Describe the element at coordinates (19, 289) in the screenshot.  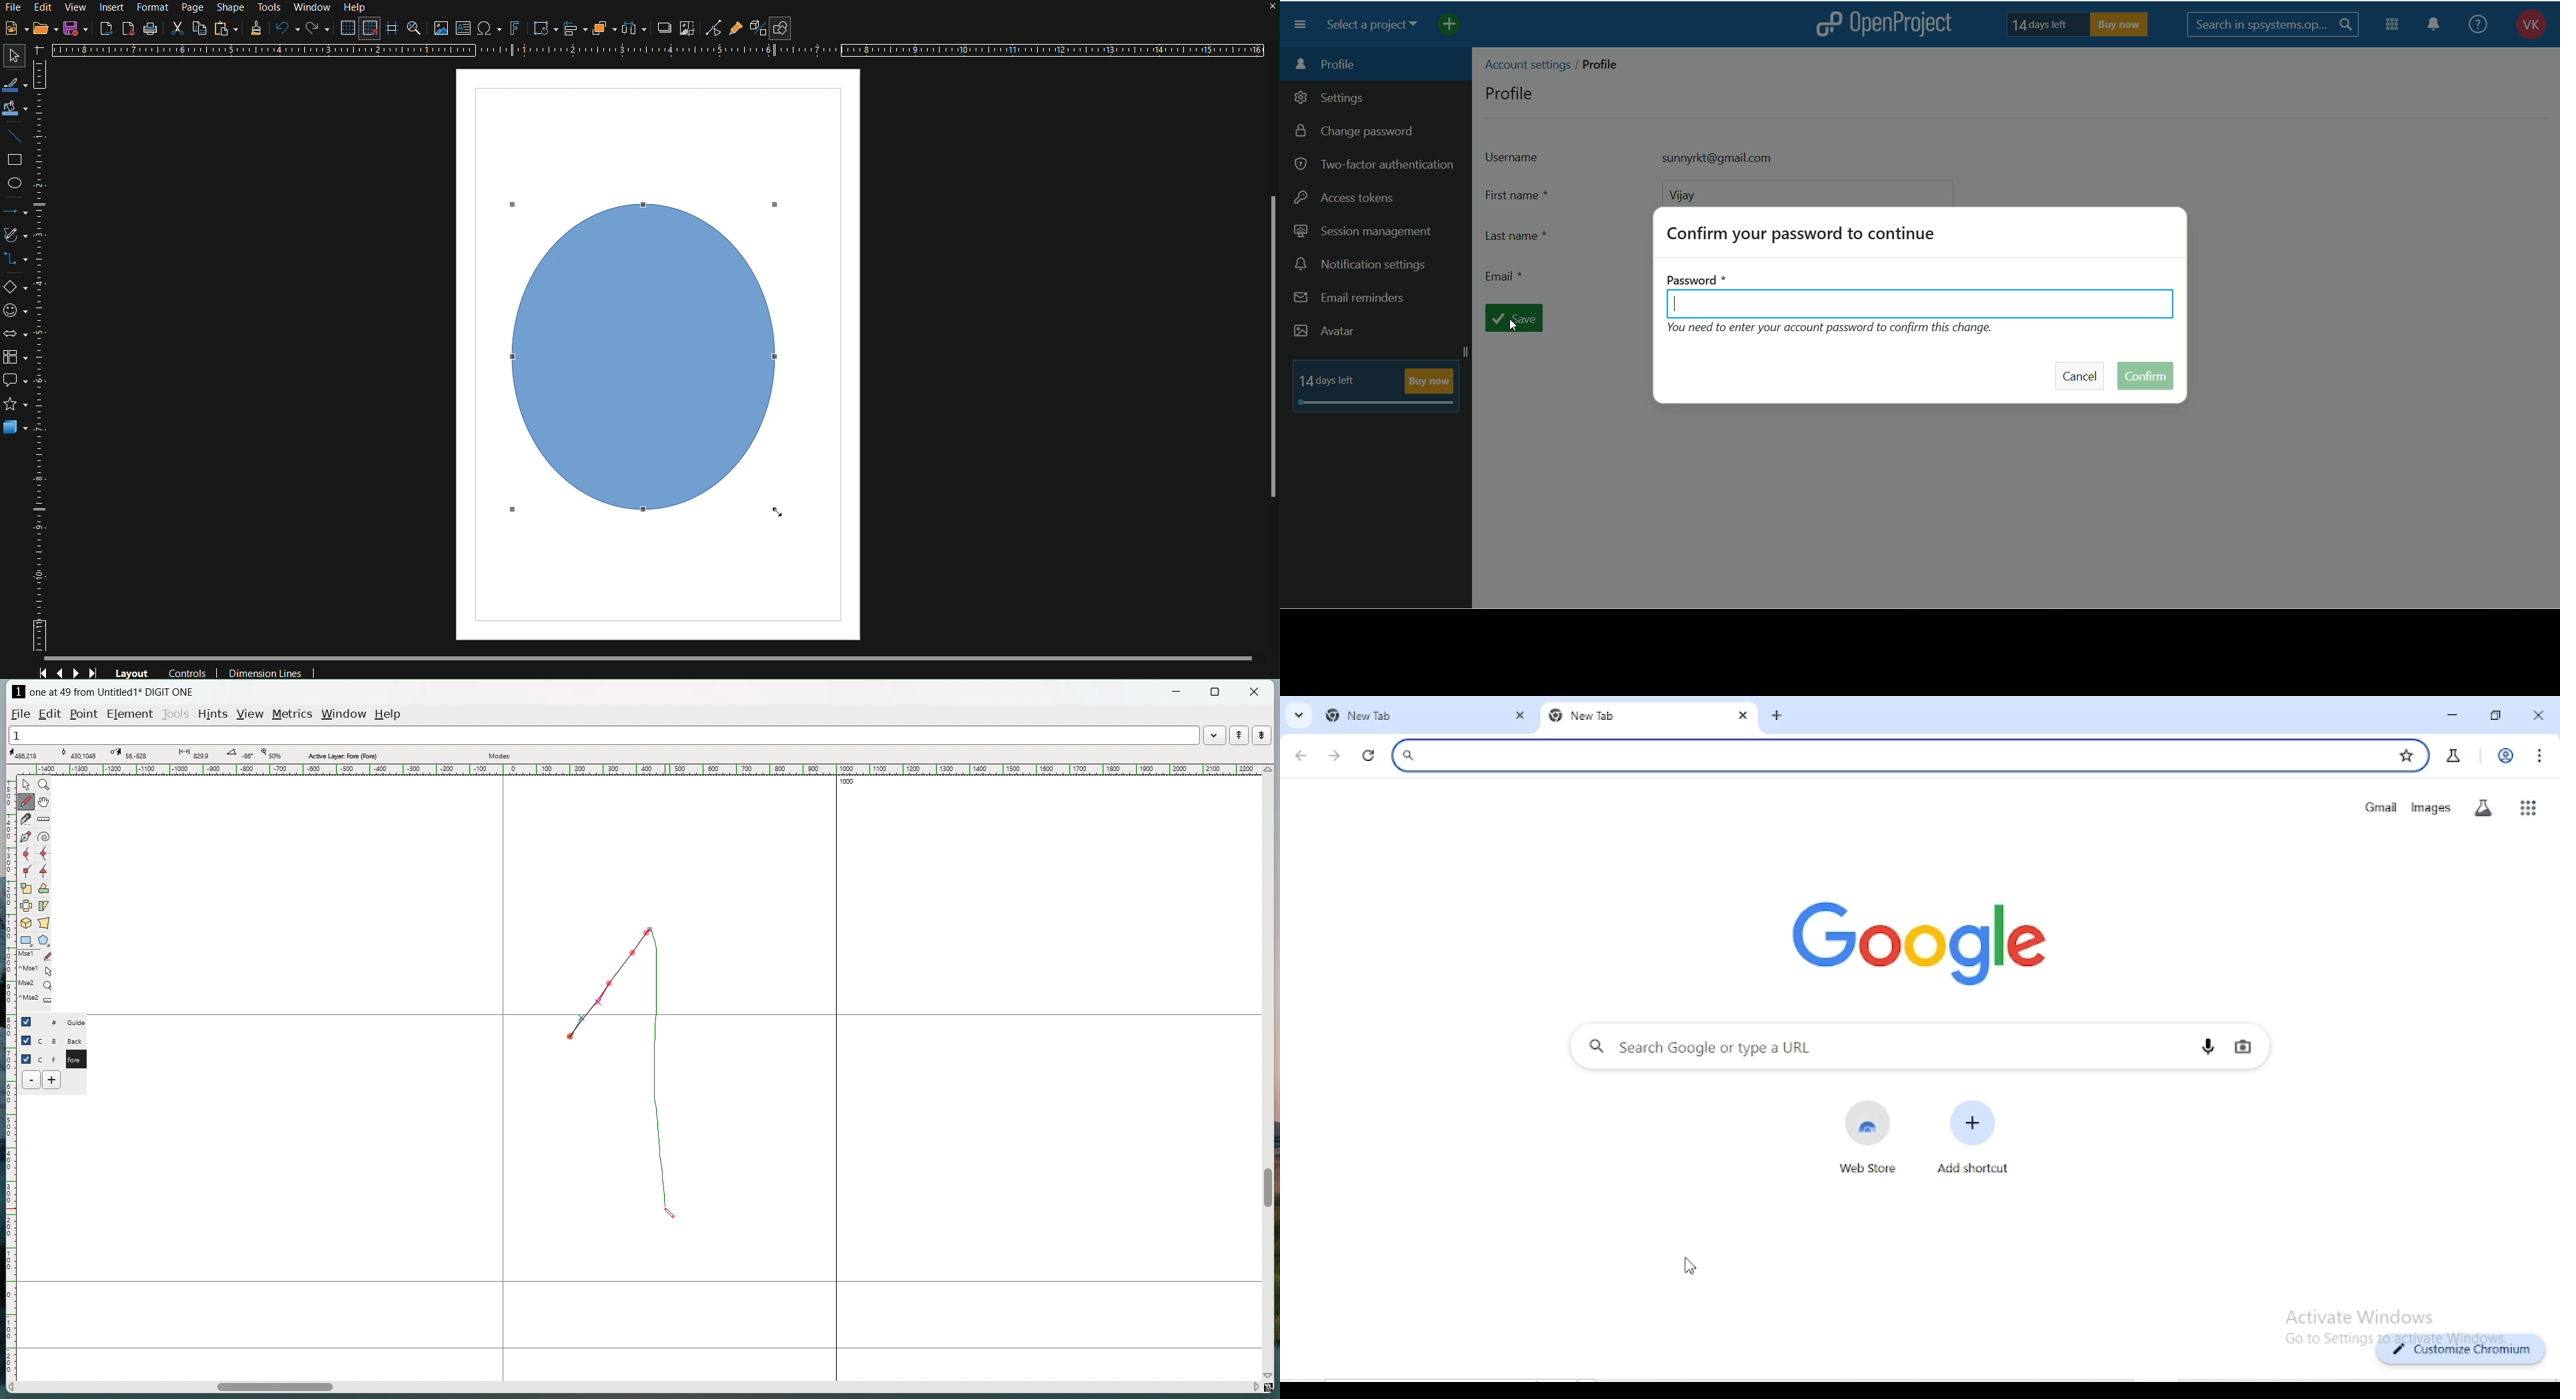
I see `Basic Shapes` at that location.